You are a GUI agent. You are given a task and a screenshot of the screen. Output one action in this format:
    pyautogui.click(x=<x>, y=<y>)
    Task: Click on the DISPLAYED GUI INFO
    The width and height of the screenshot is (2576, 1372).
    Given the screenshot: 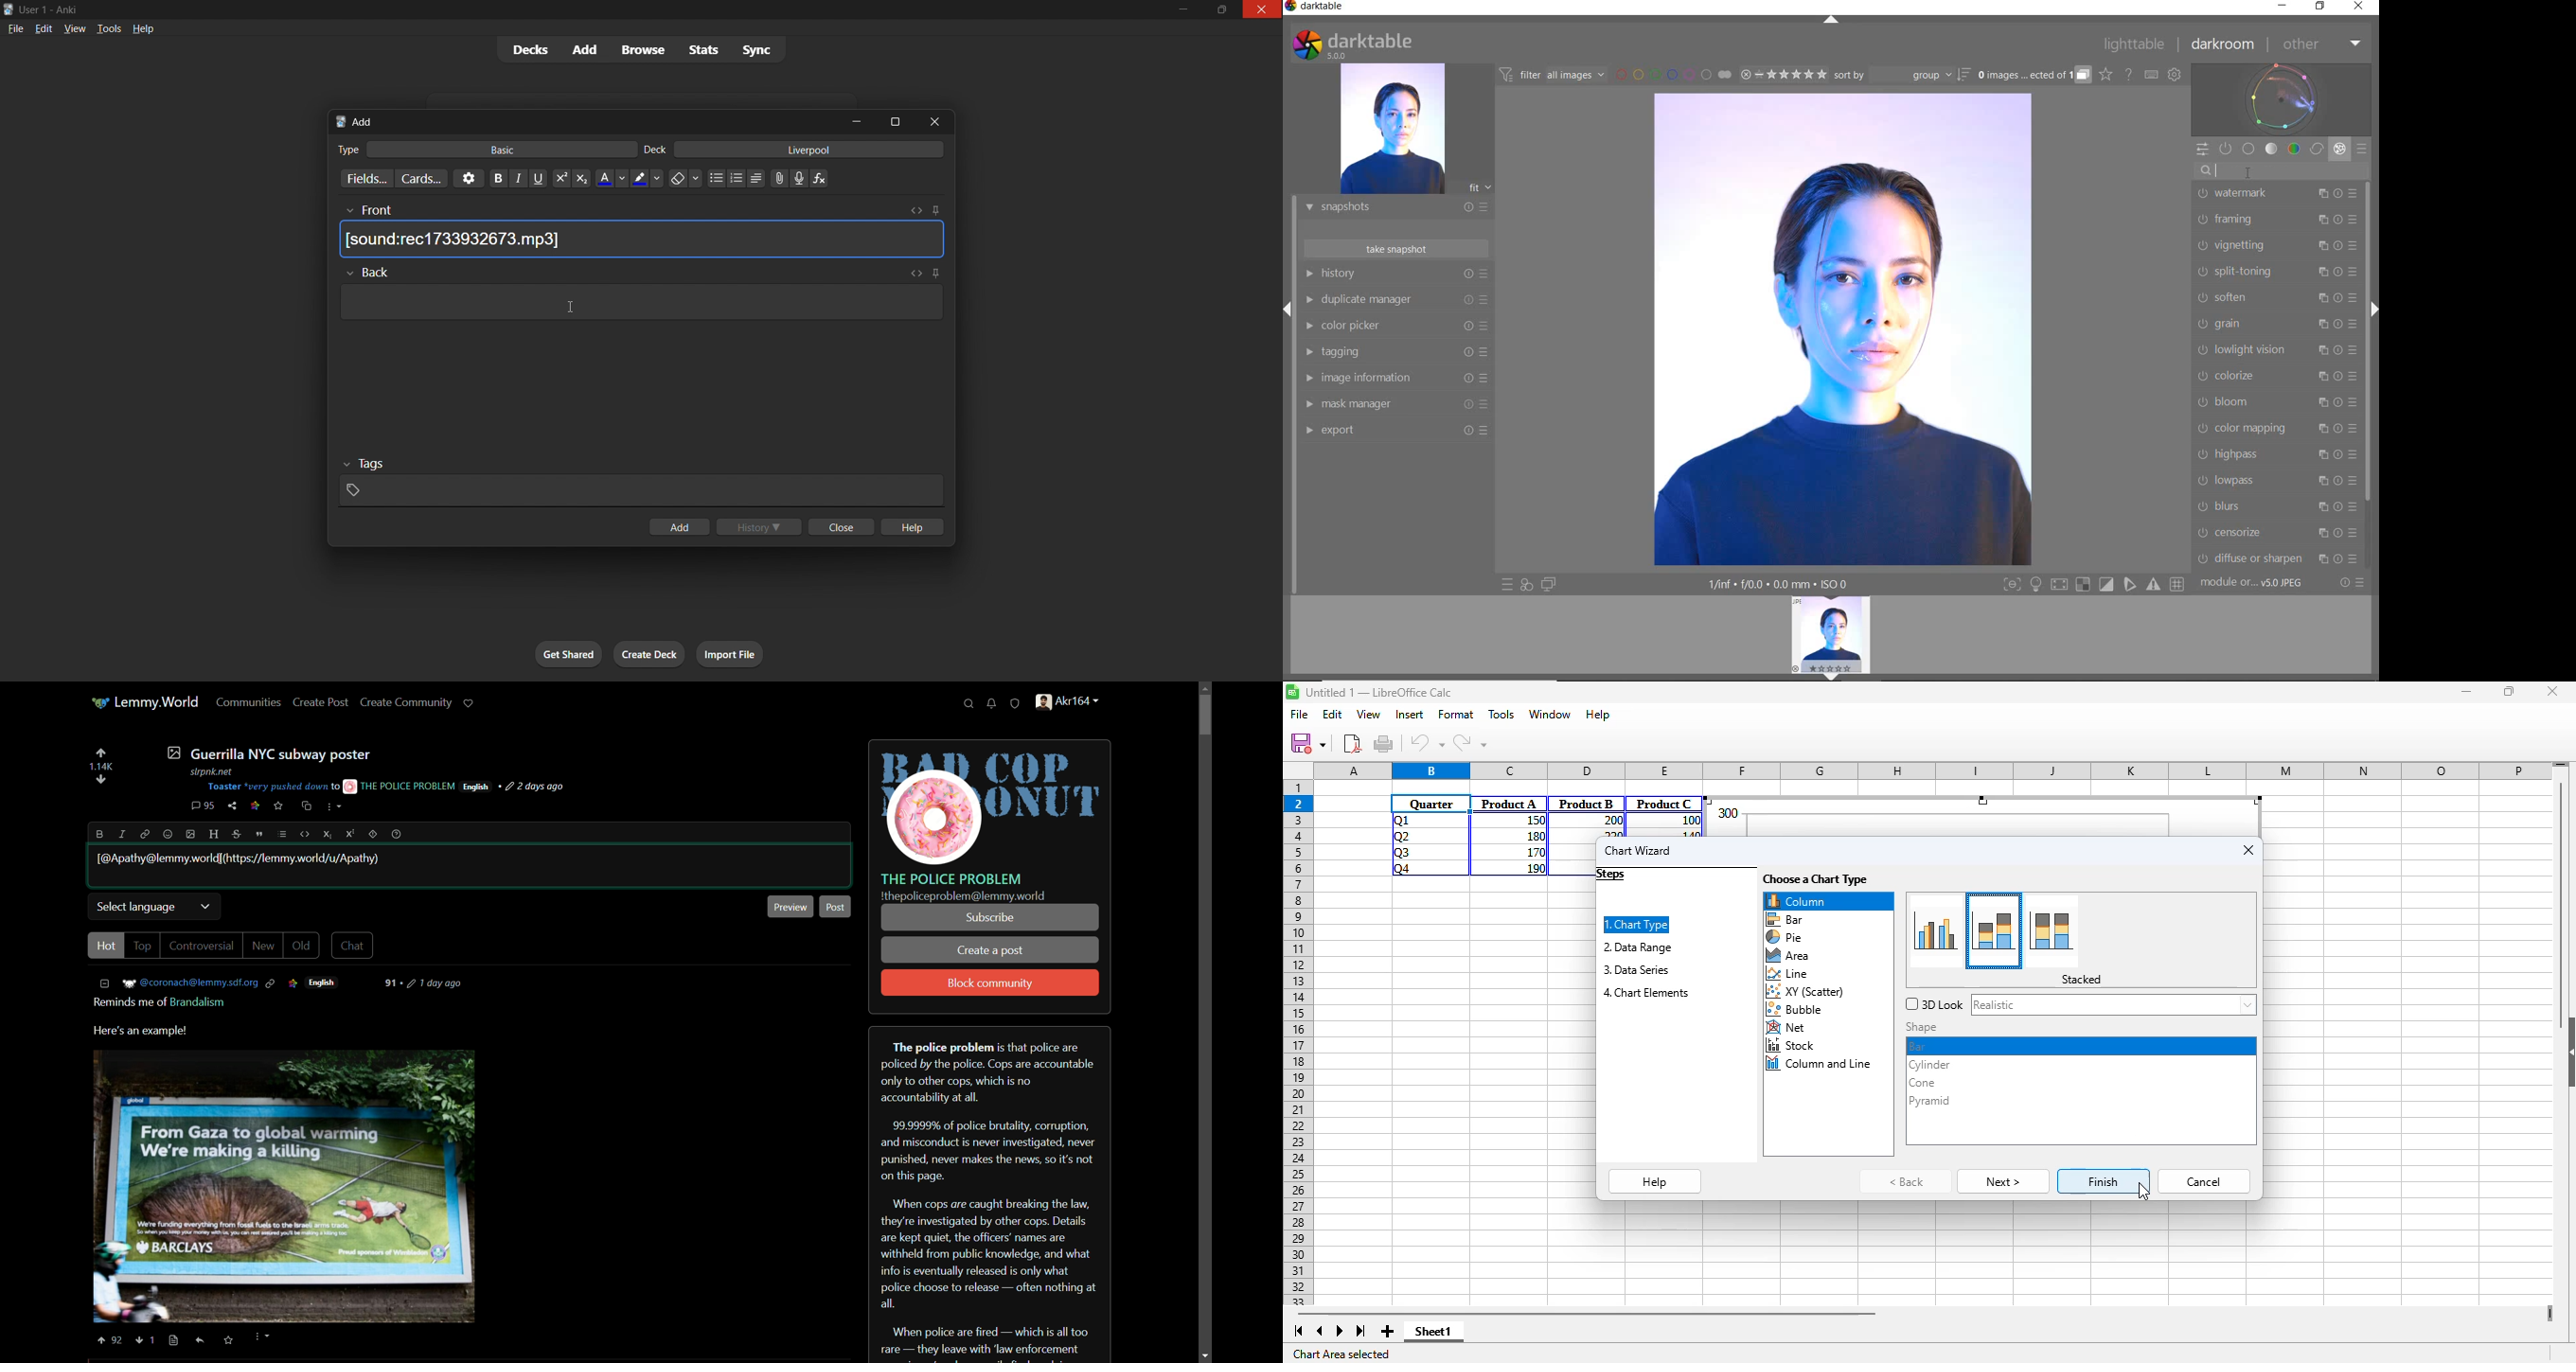 What is the action you would take?
    pyautogui.click(x=1776, y=584)
    